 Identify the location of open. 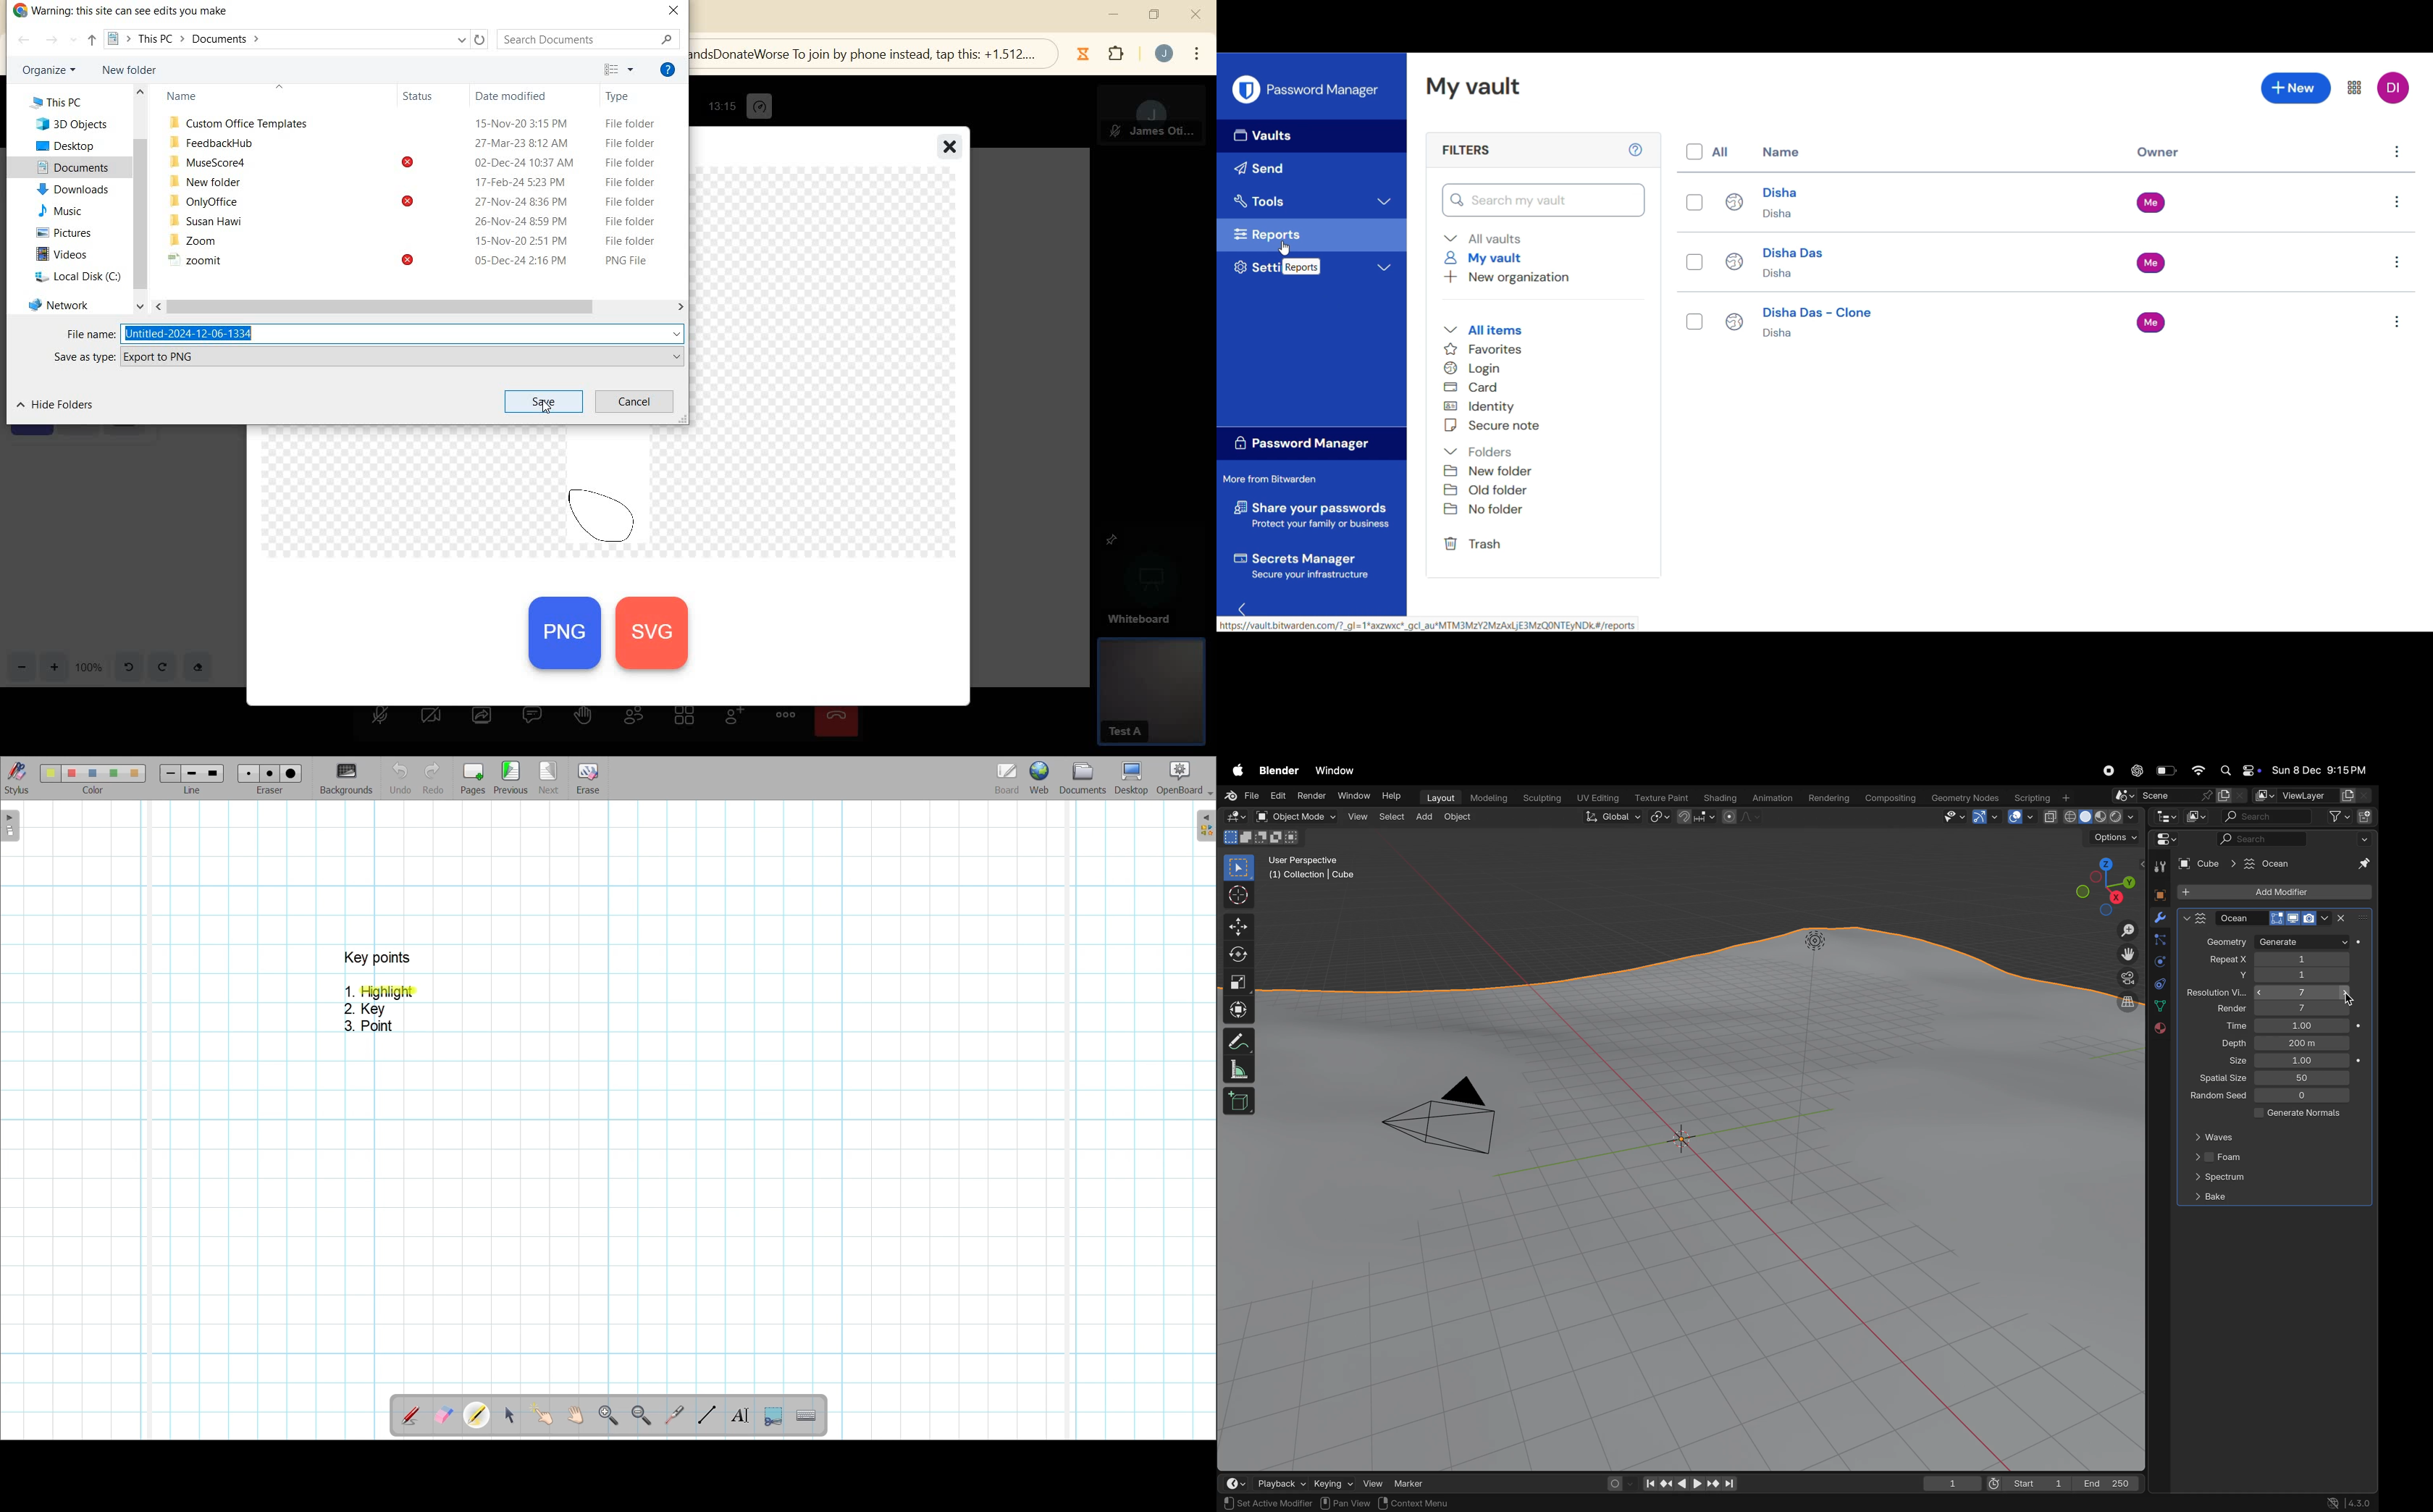
(1261, 816).